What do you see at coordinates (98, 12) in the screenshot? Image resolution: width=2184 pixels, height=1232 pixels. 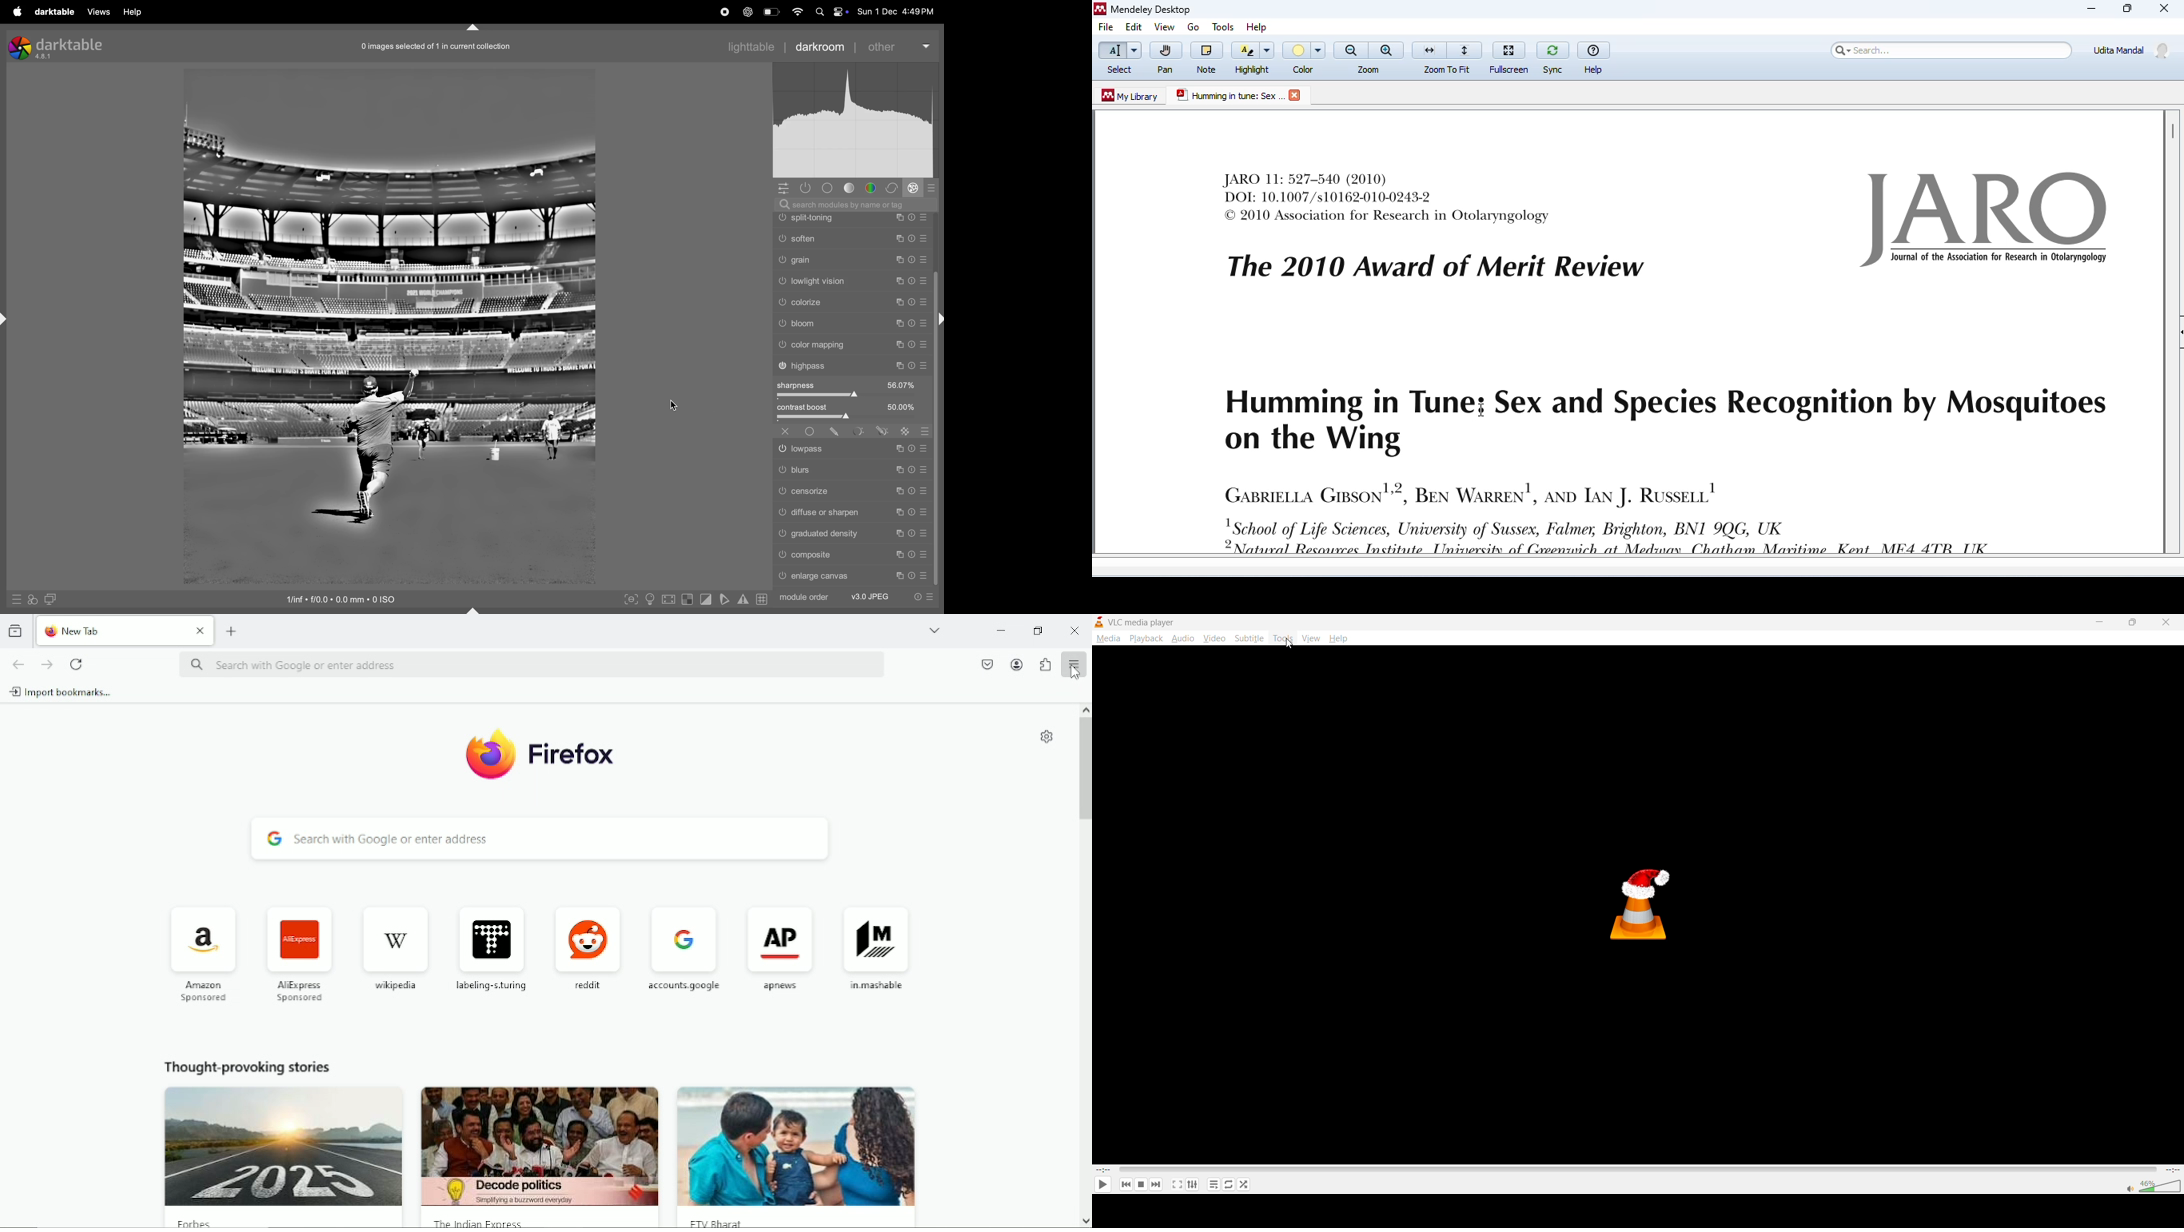 I see `views` at bounding box center [98, 12].